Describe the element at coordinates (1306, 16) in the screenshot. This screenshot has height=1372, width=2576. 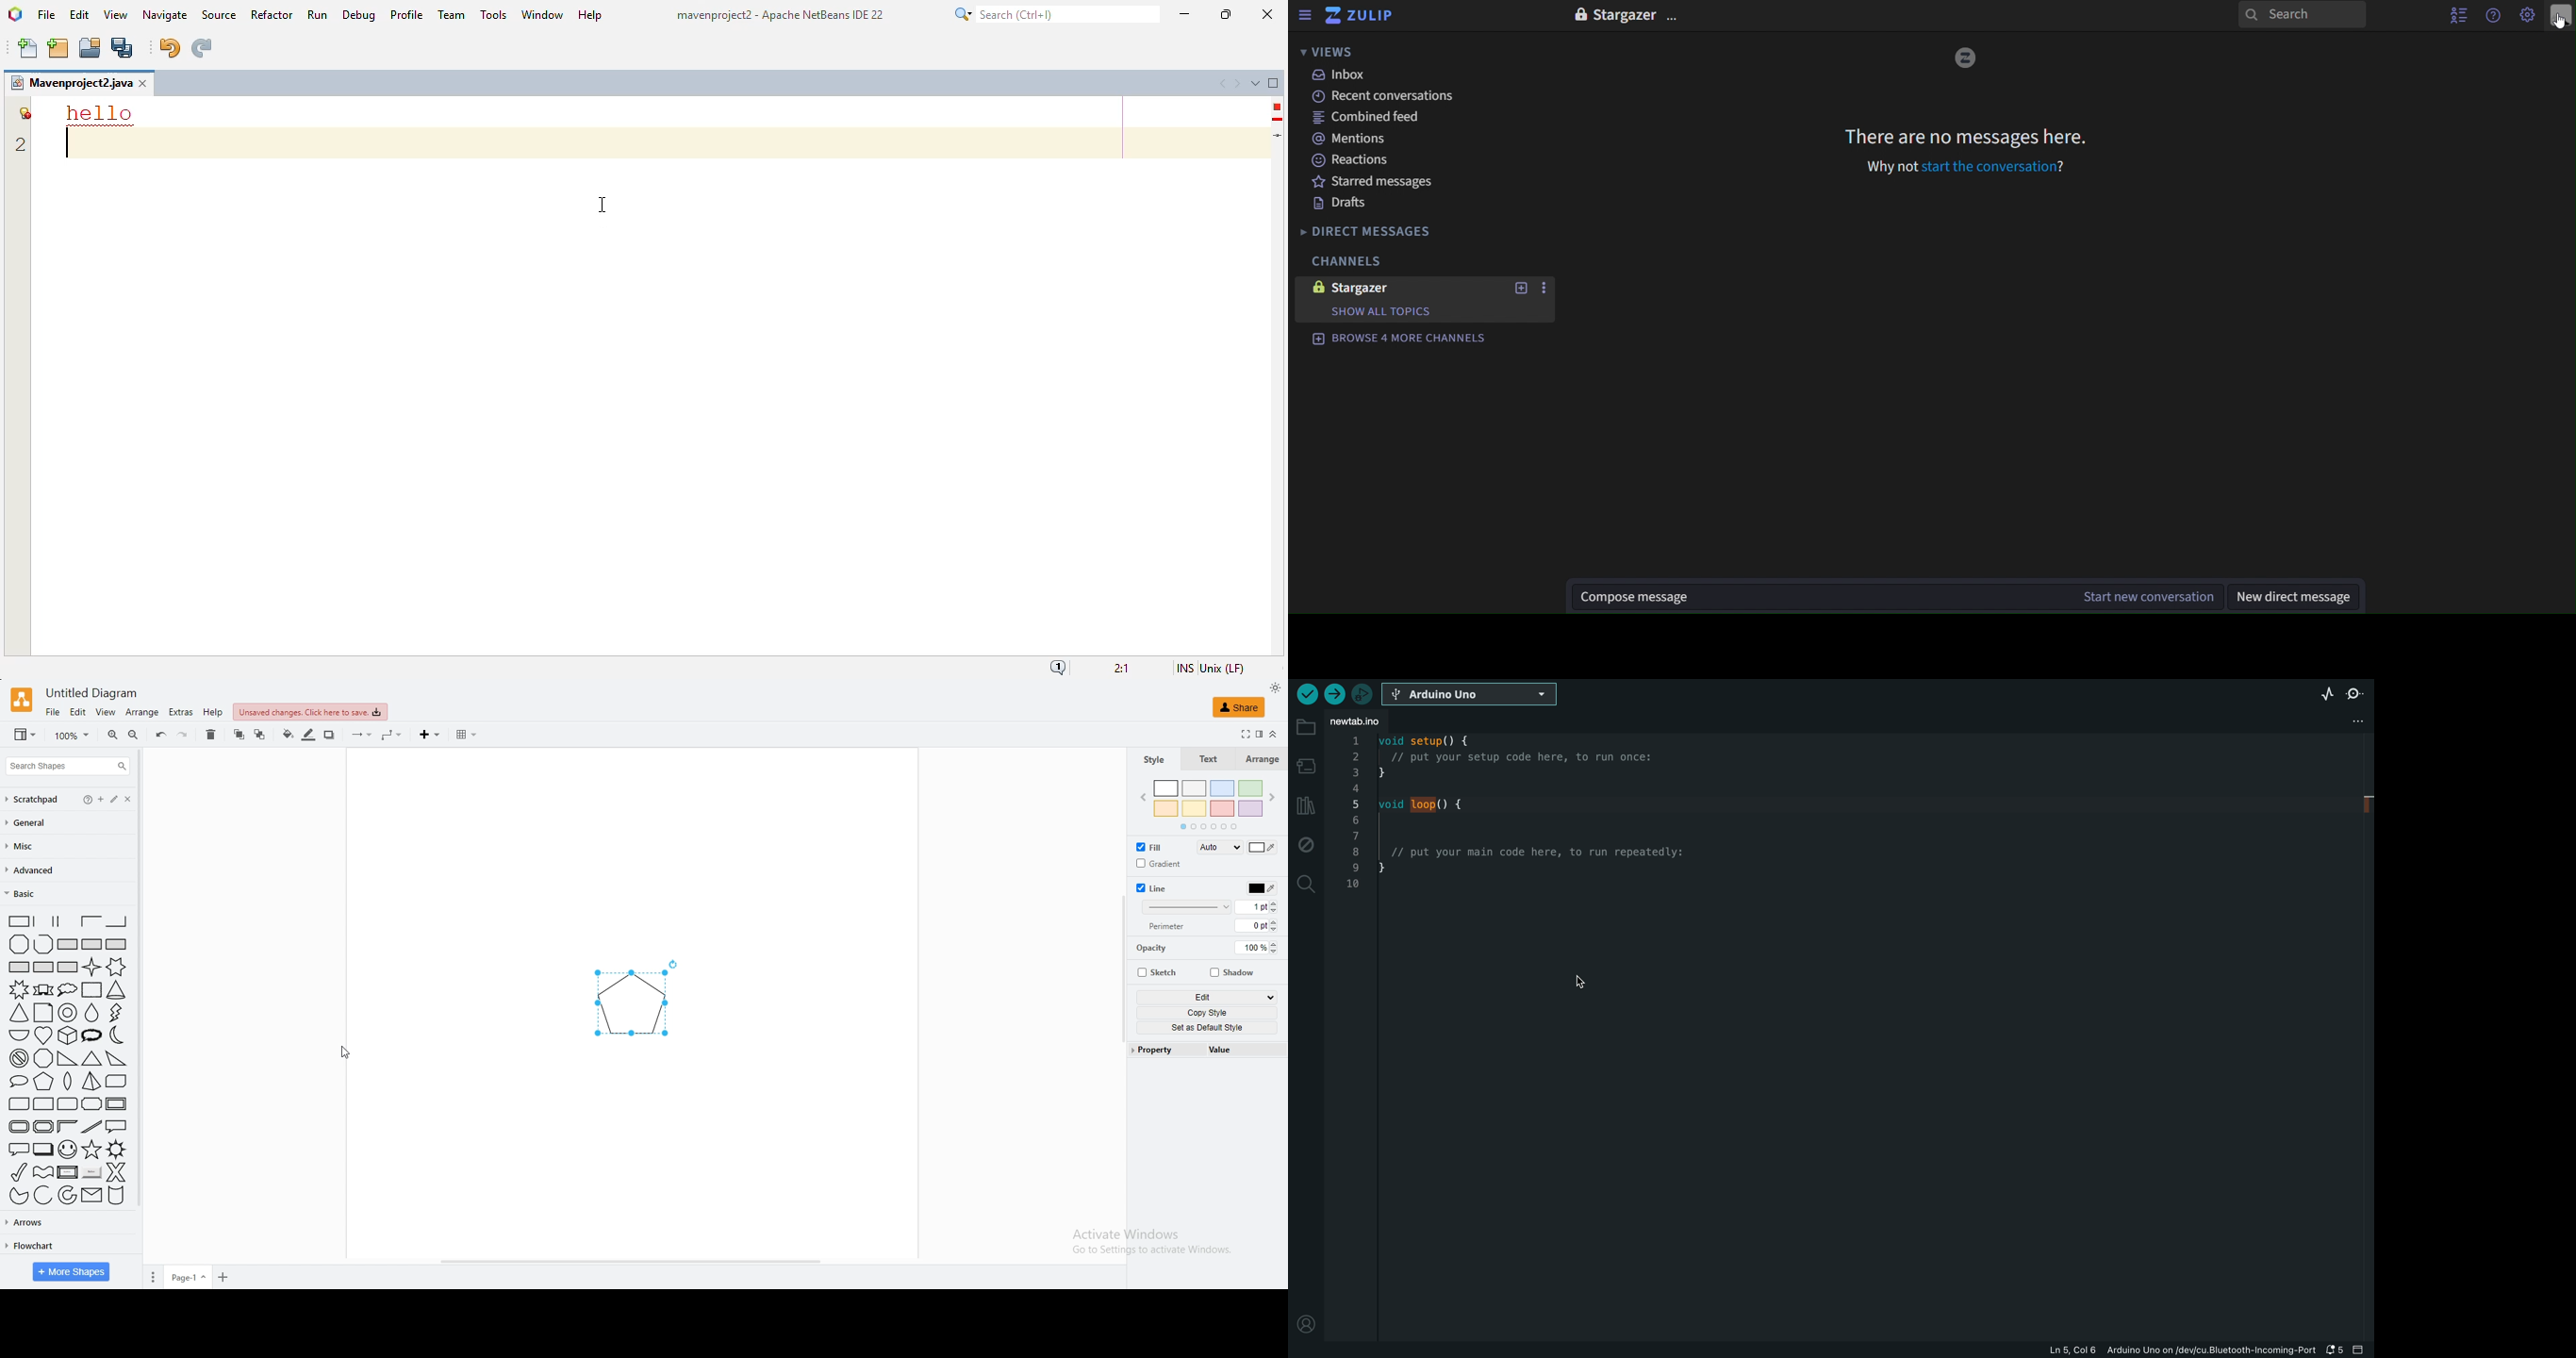
I see `sidebar` at that location.